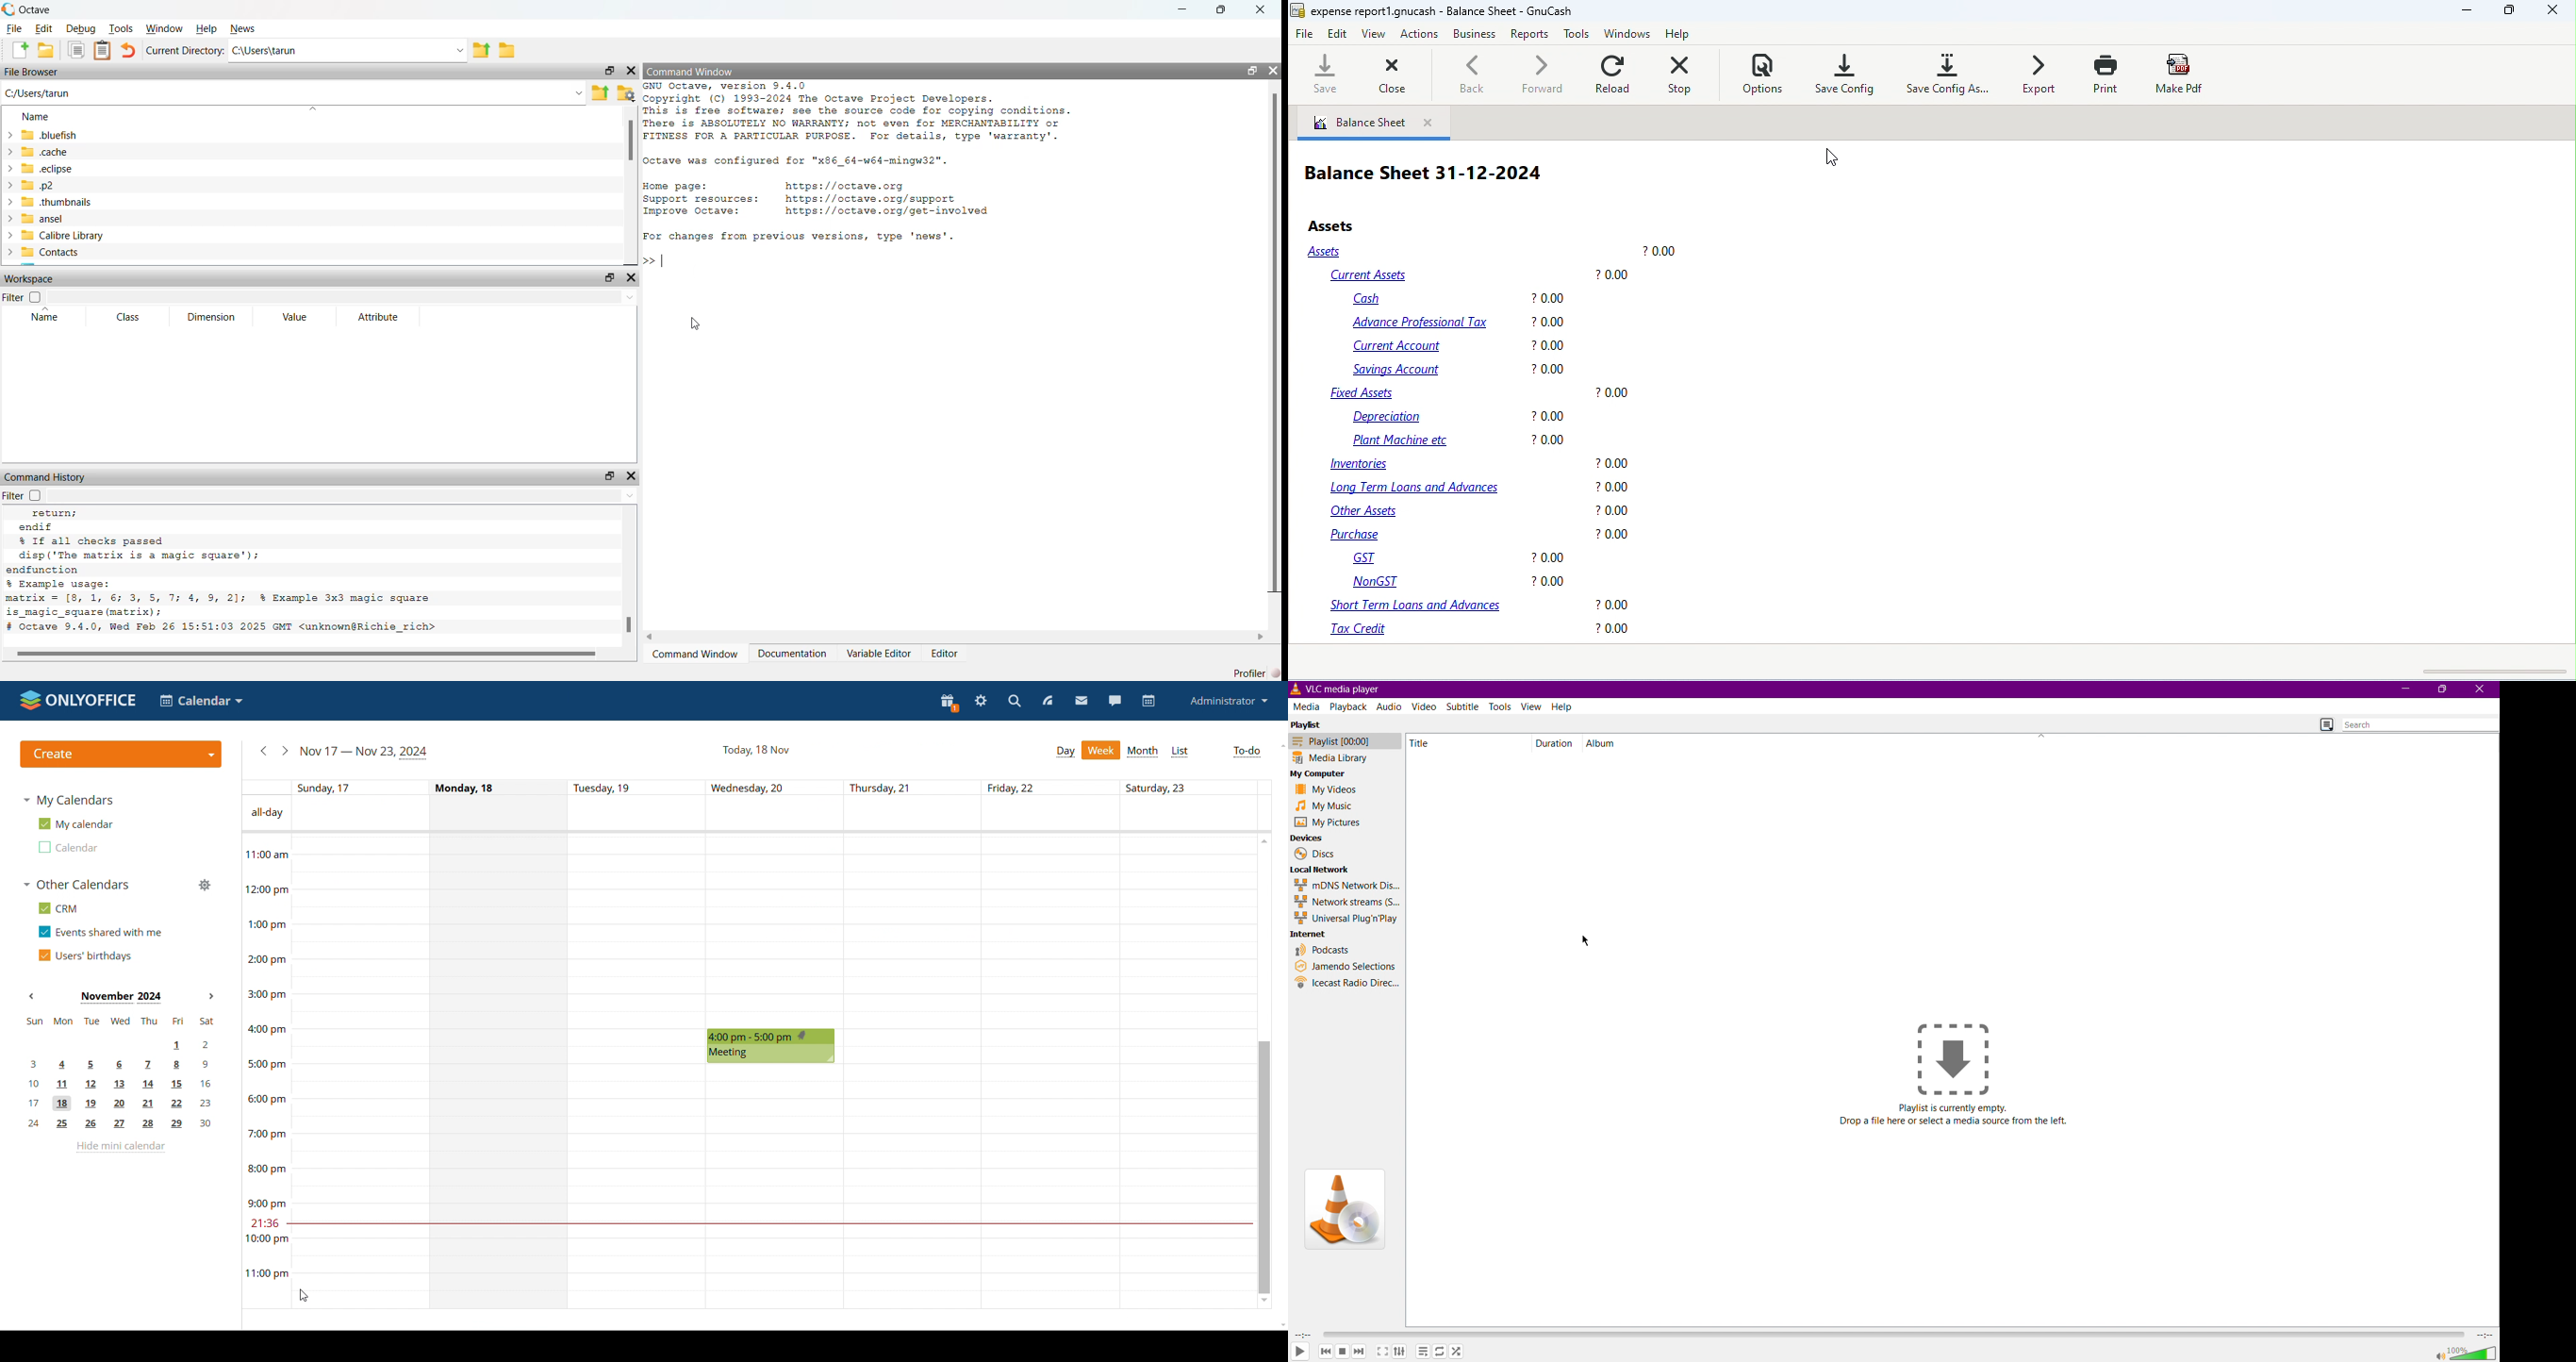 The height and width of the screenshot is (1372, 2576). Describe the element at coordinates (481, 51) in the screenshot. I see `Previous folder` at that location.